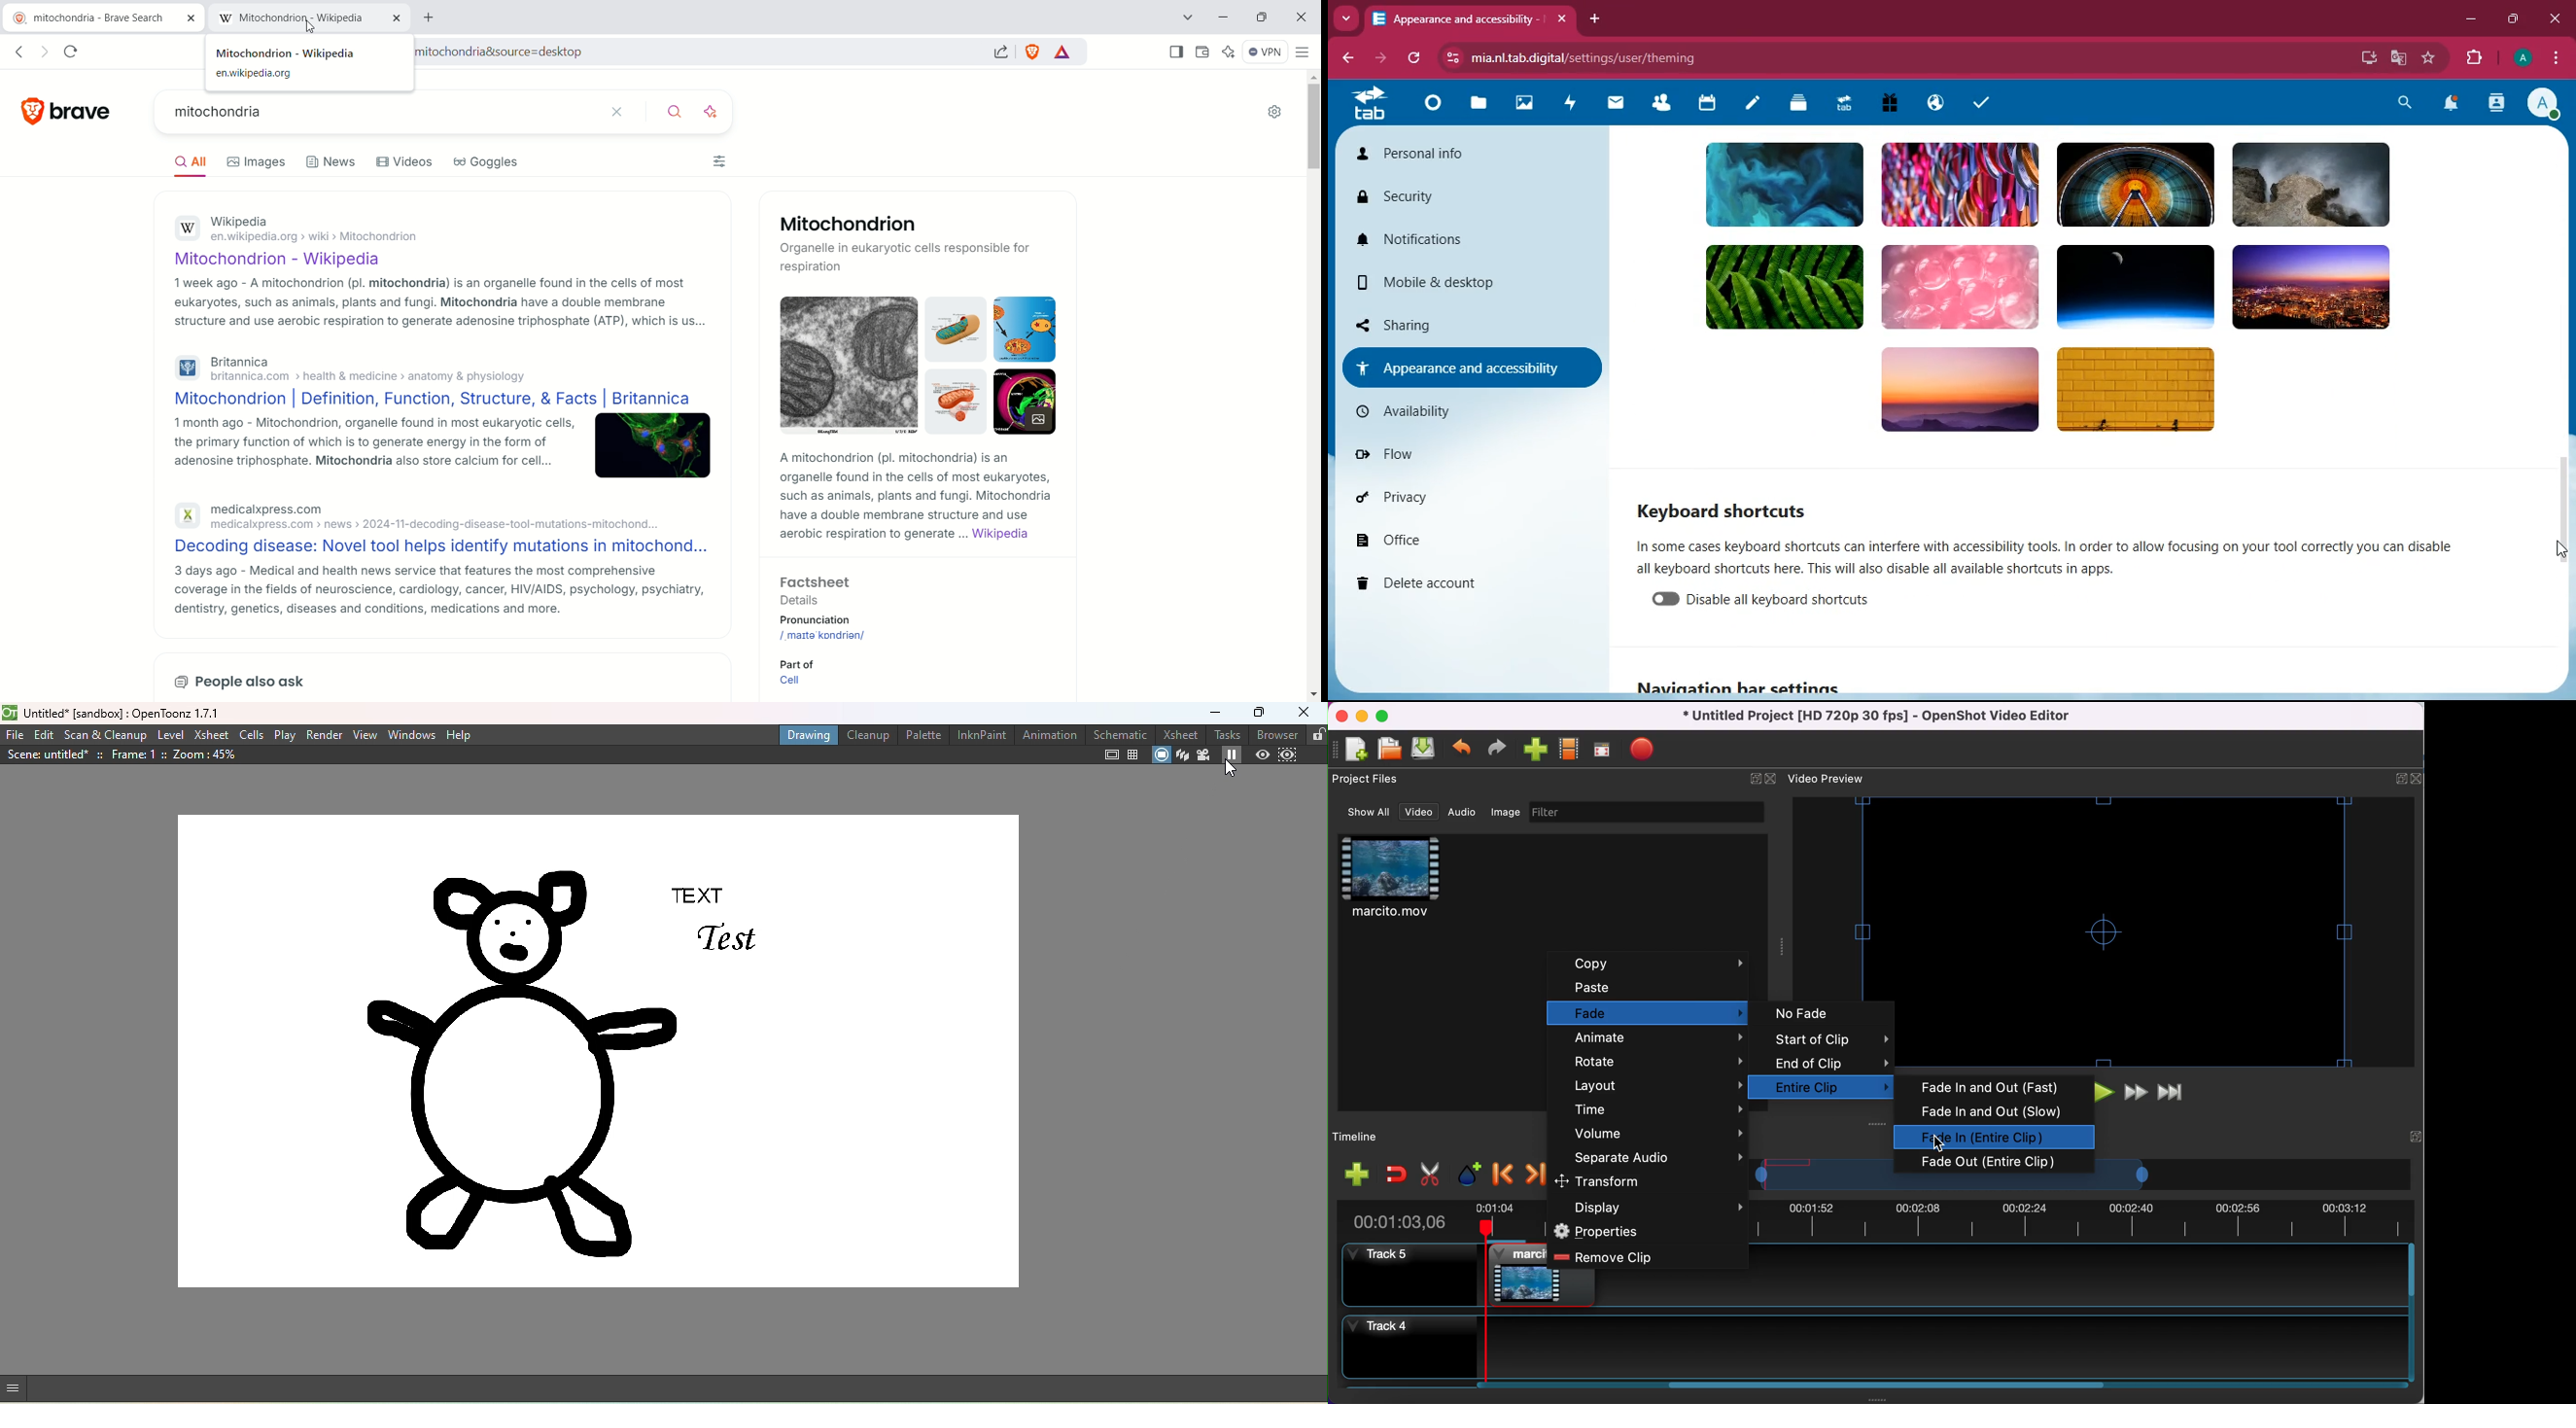  Describe the element at coordinates (918, 485) in the screenshot. I see `AA mitochondrion (pl. mitochondria) is an
organelle found in the cells of most eukaryotes,
such as animals, plants and fungi. Mitochondria
have a double membrane structure and use` at that location.